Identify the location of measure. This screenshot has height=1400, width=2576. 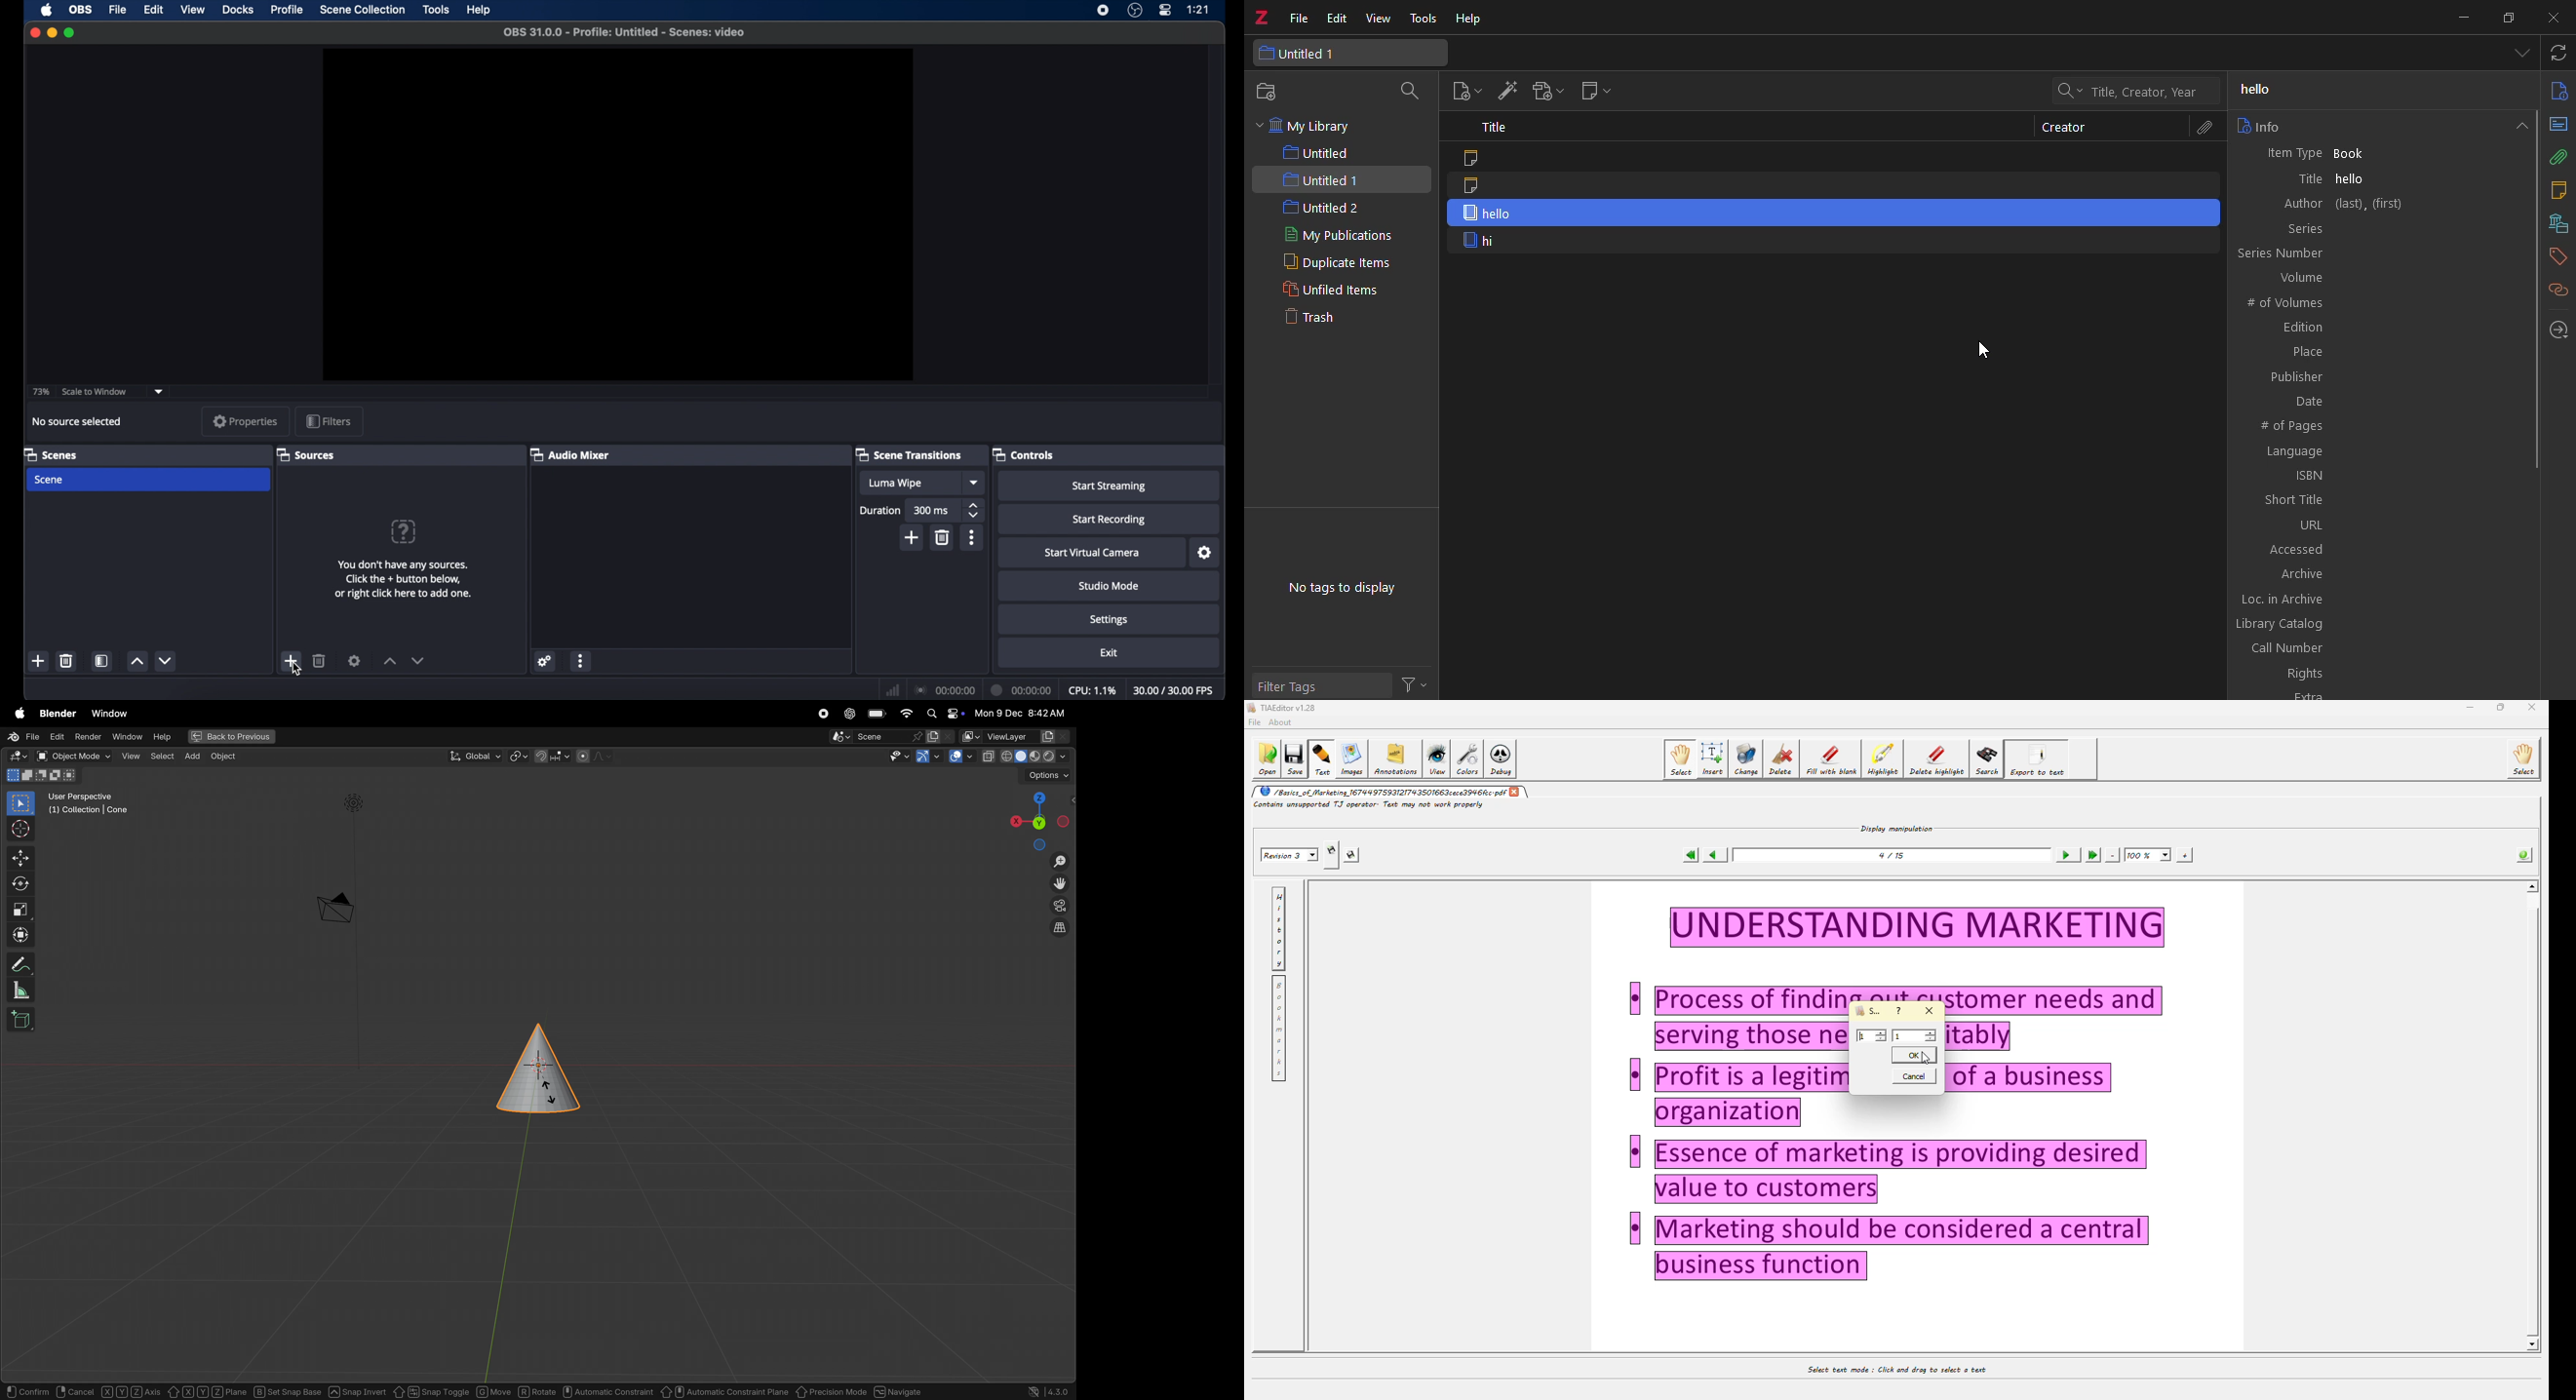
(18, 988).